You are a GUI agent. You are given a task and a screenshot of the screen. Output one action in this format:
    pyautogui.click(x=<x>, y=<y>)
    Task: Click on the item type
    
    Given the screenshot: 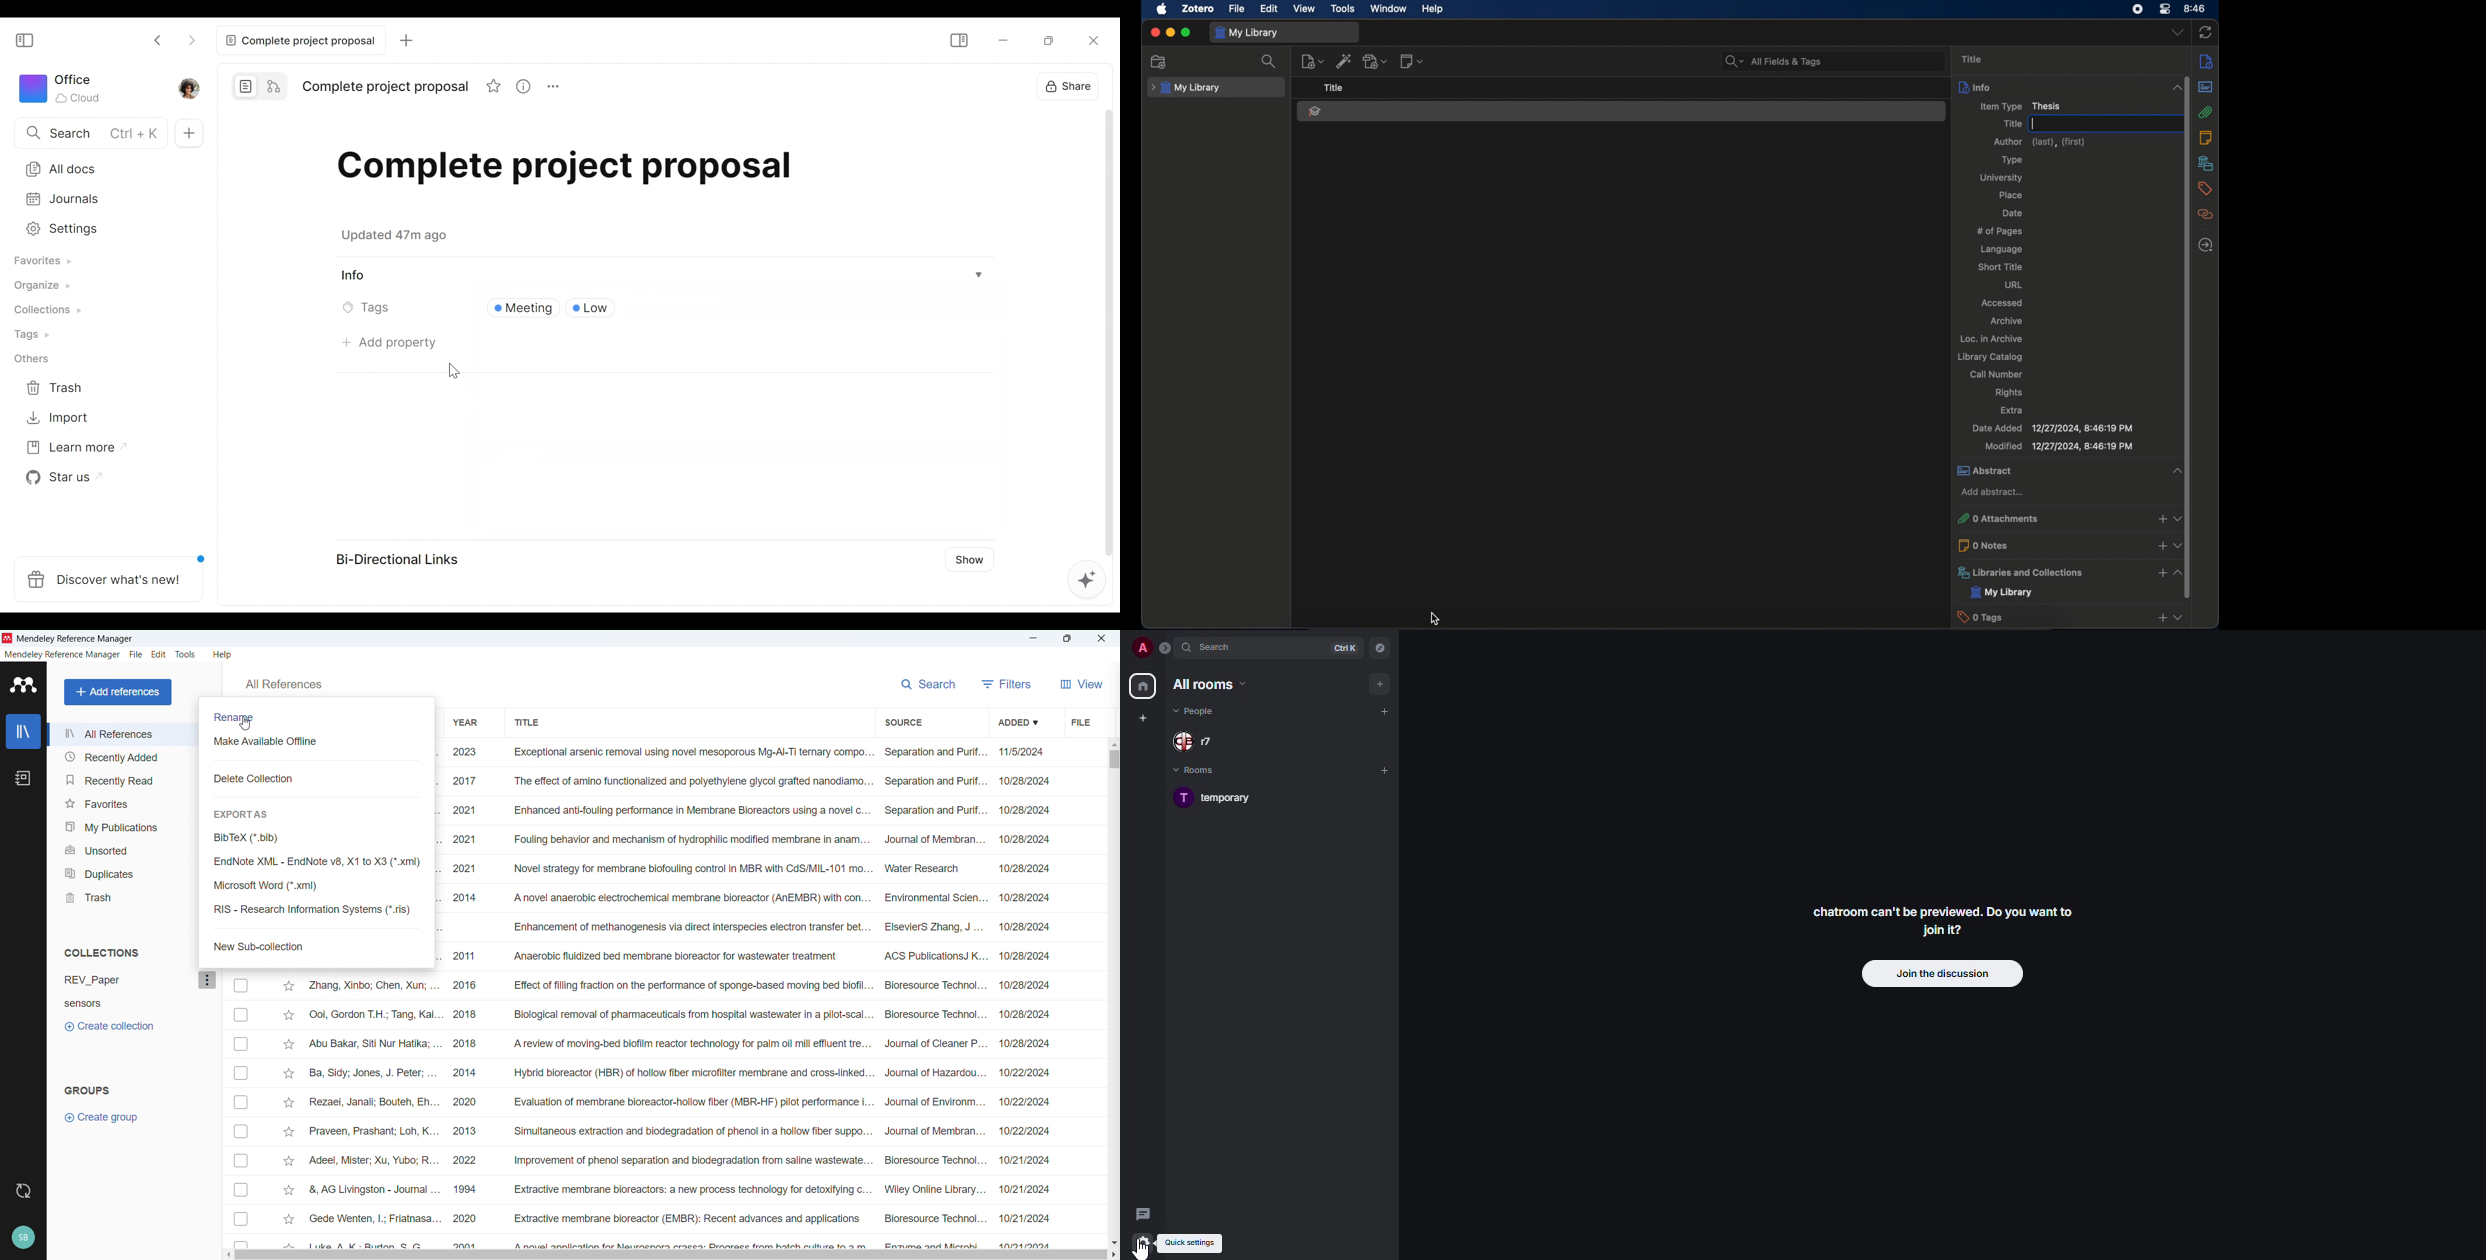 What is the action you would take?
    pyautogui.click(x=2022, y=106)
    